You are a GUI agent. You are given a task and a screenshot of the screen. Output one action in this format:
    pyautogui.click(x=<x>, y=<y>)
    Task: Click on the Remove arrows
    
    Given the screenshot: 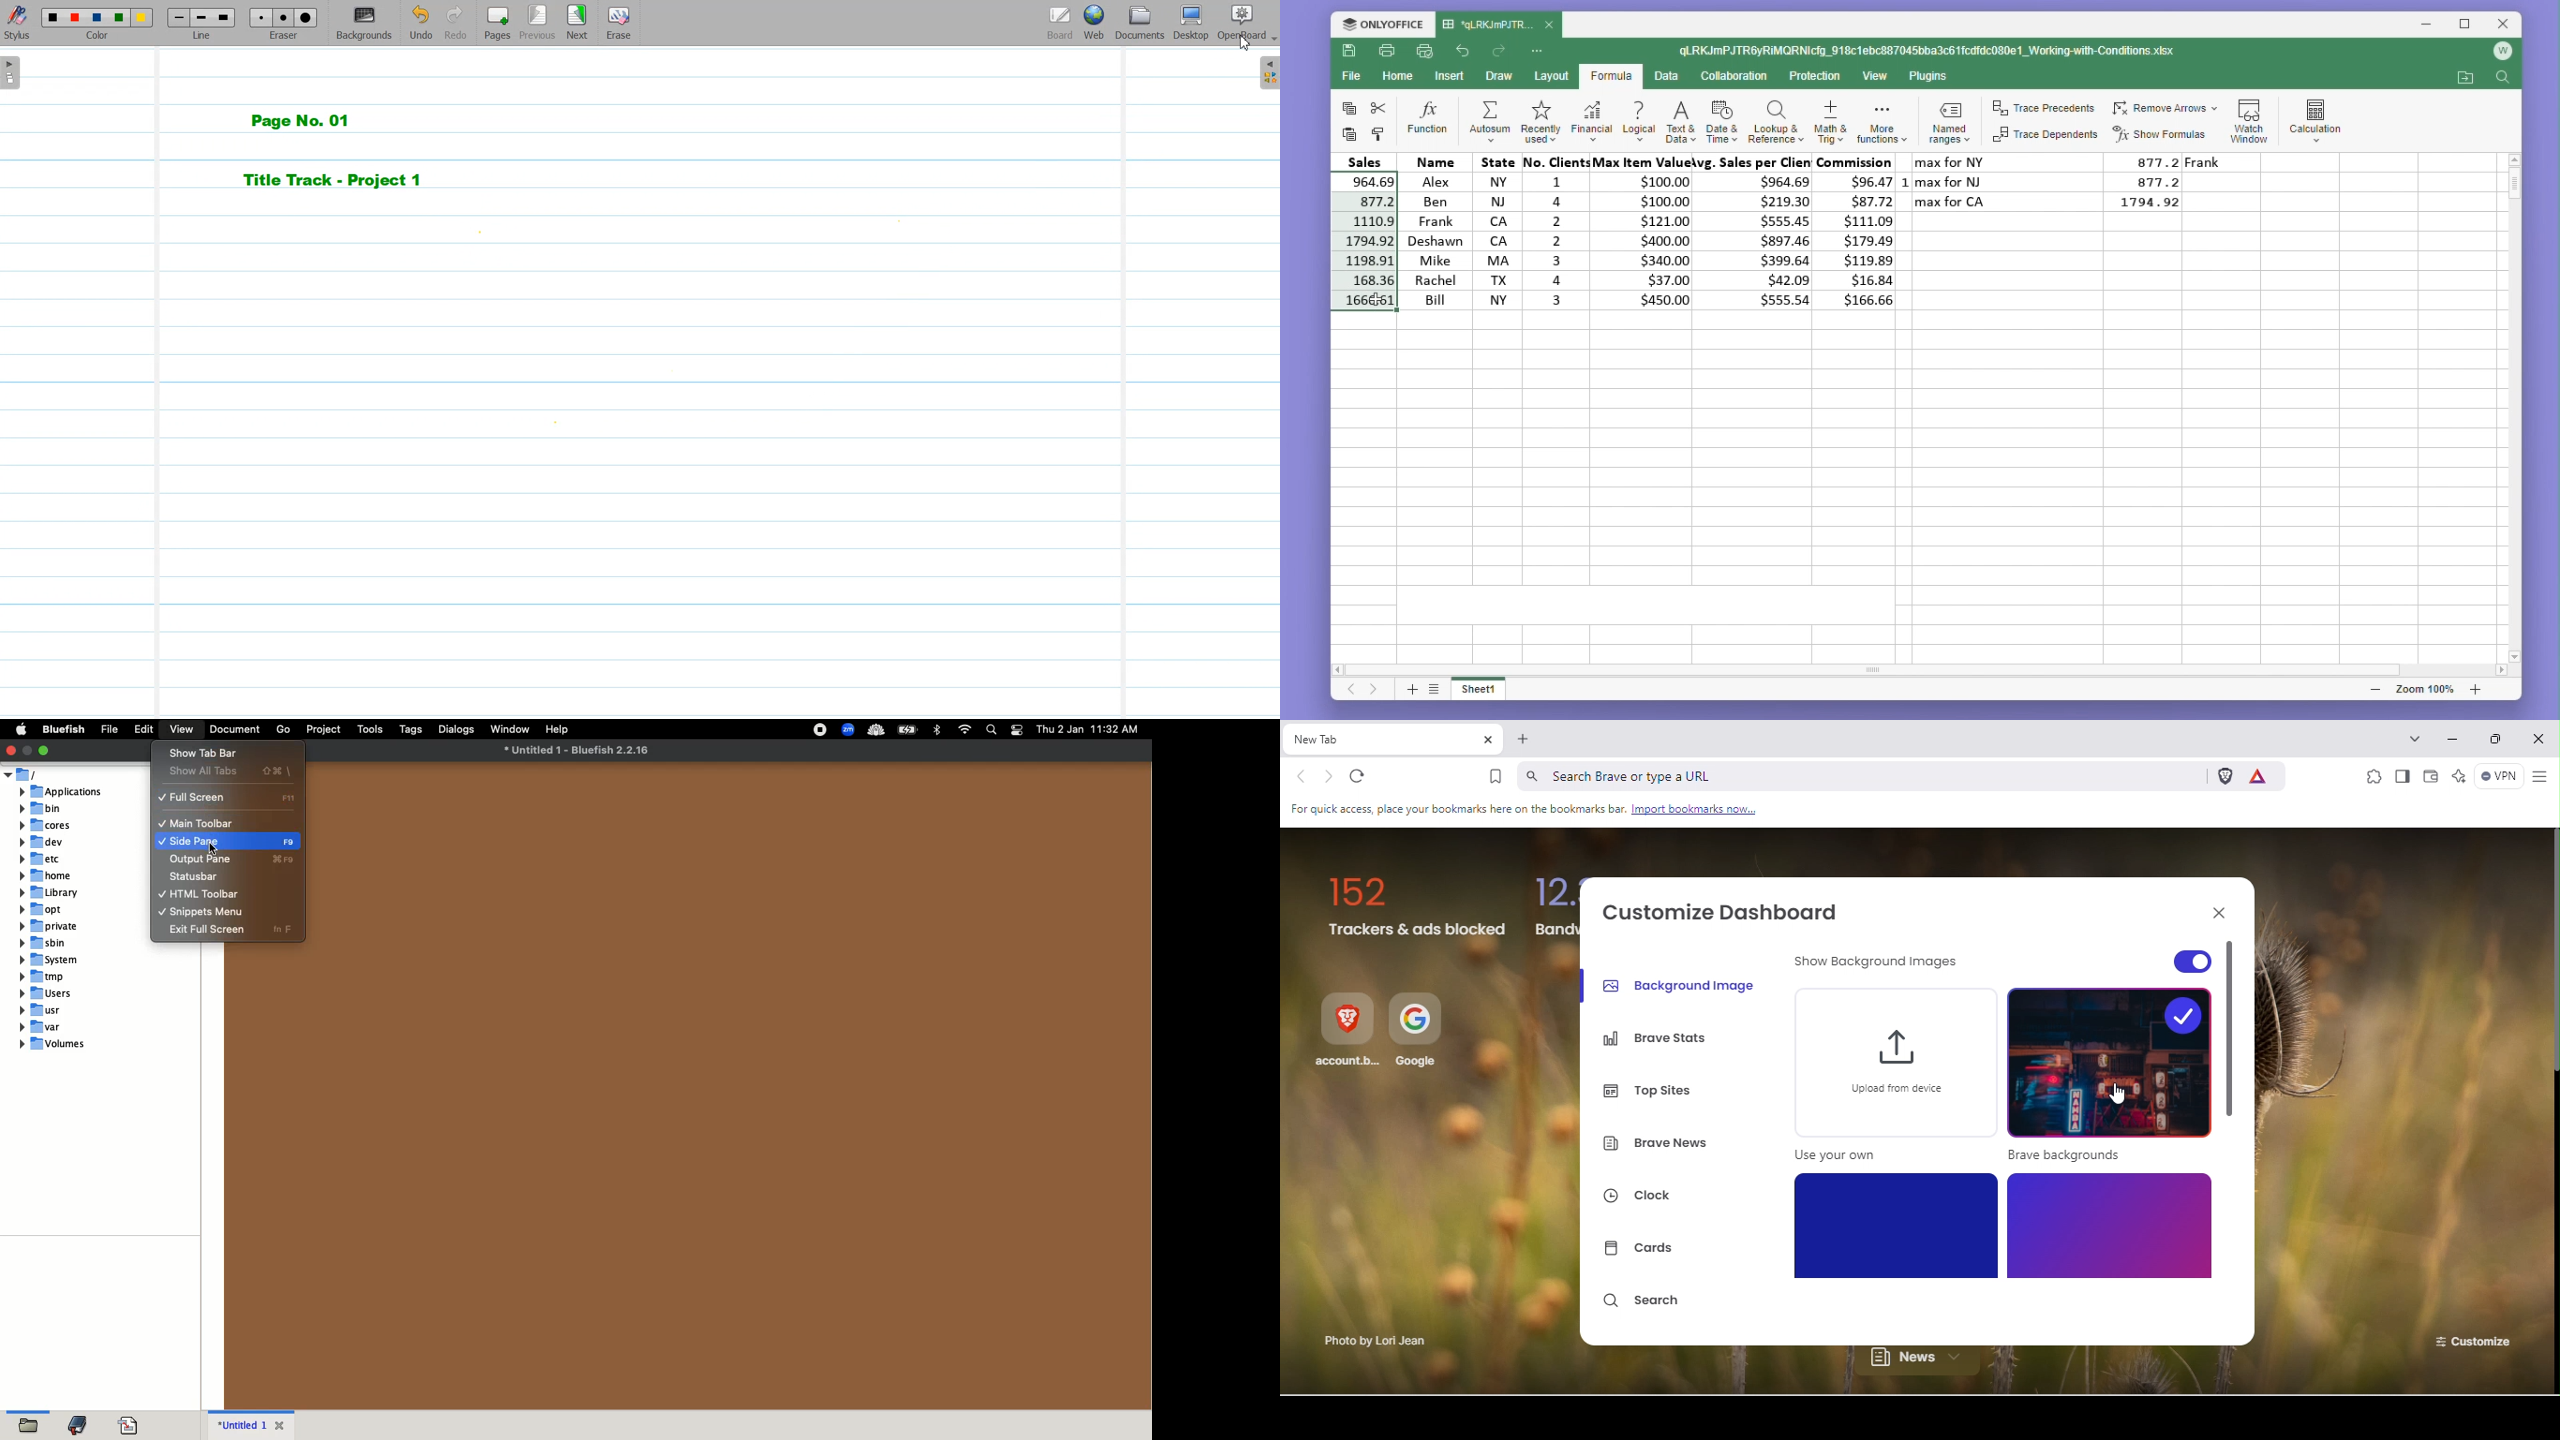 What is the action you would take?
    pyautogui.click(x=2164, y=109)
    